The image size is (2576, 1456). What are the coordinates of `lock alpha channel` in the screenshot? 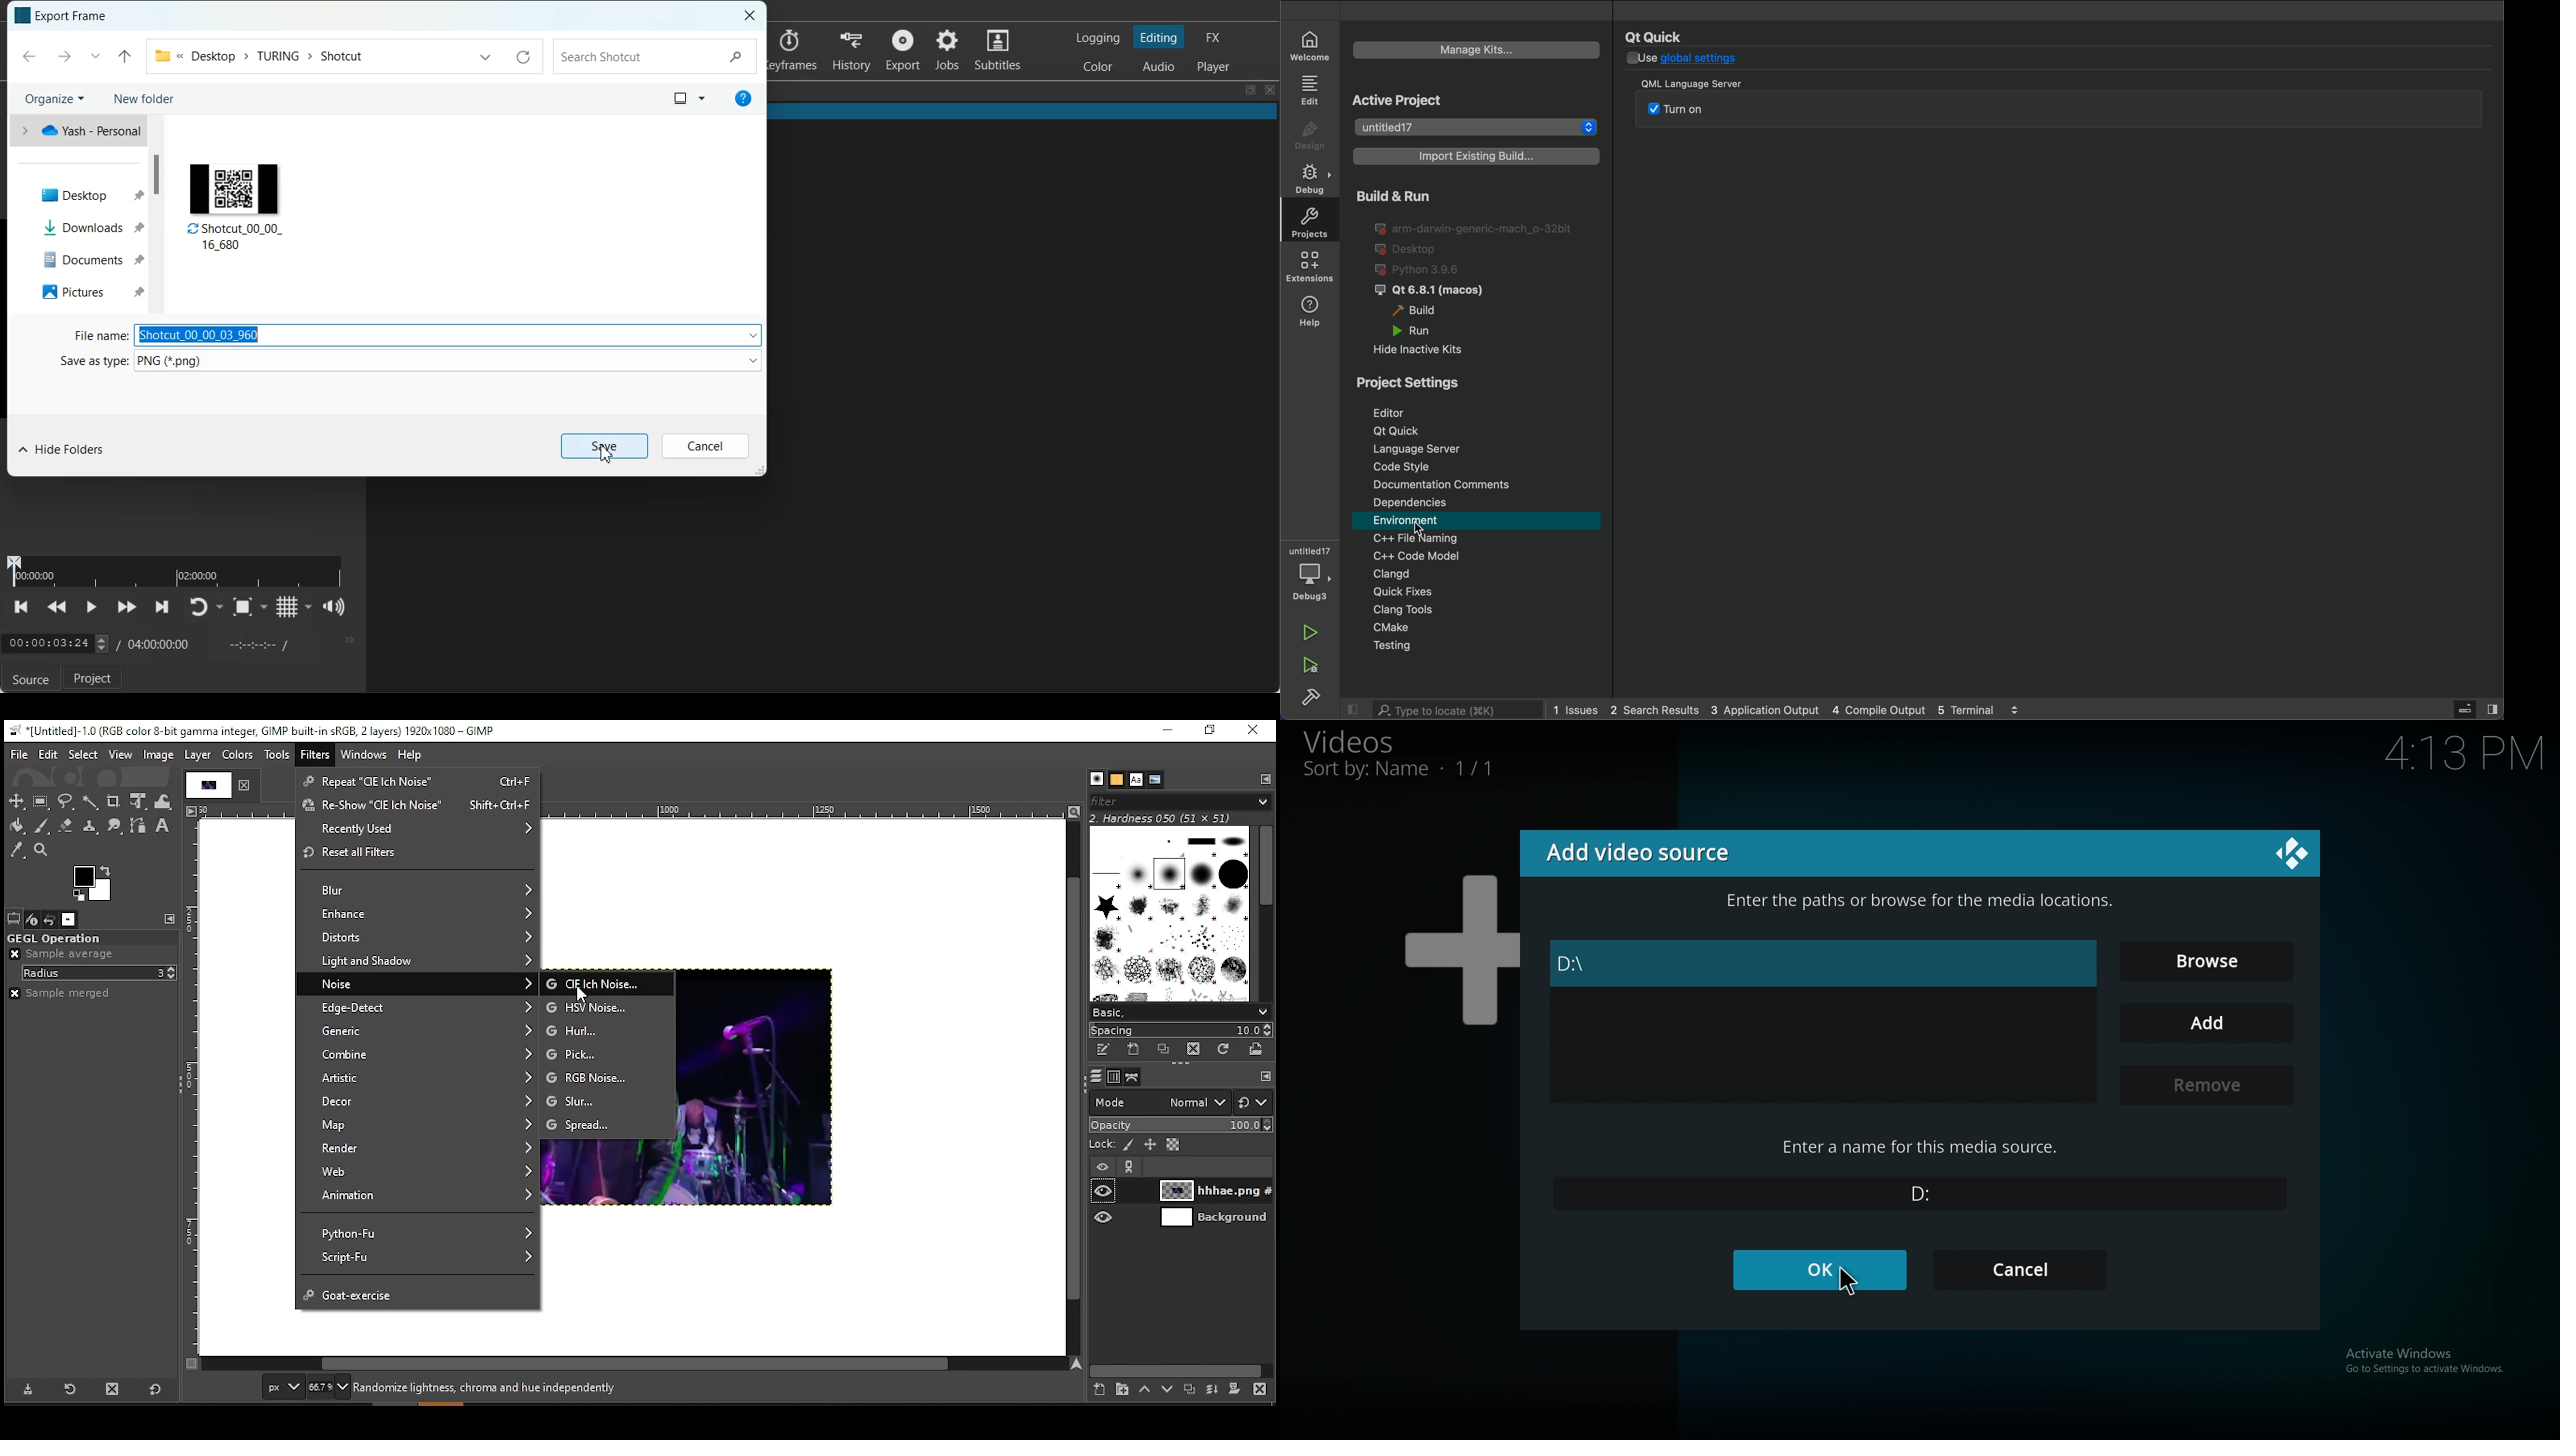 It's located at (1176, 1146).